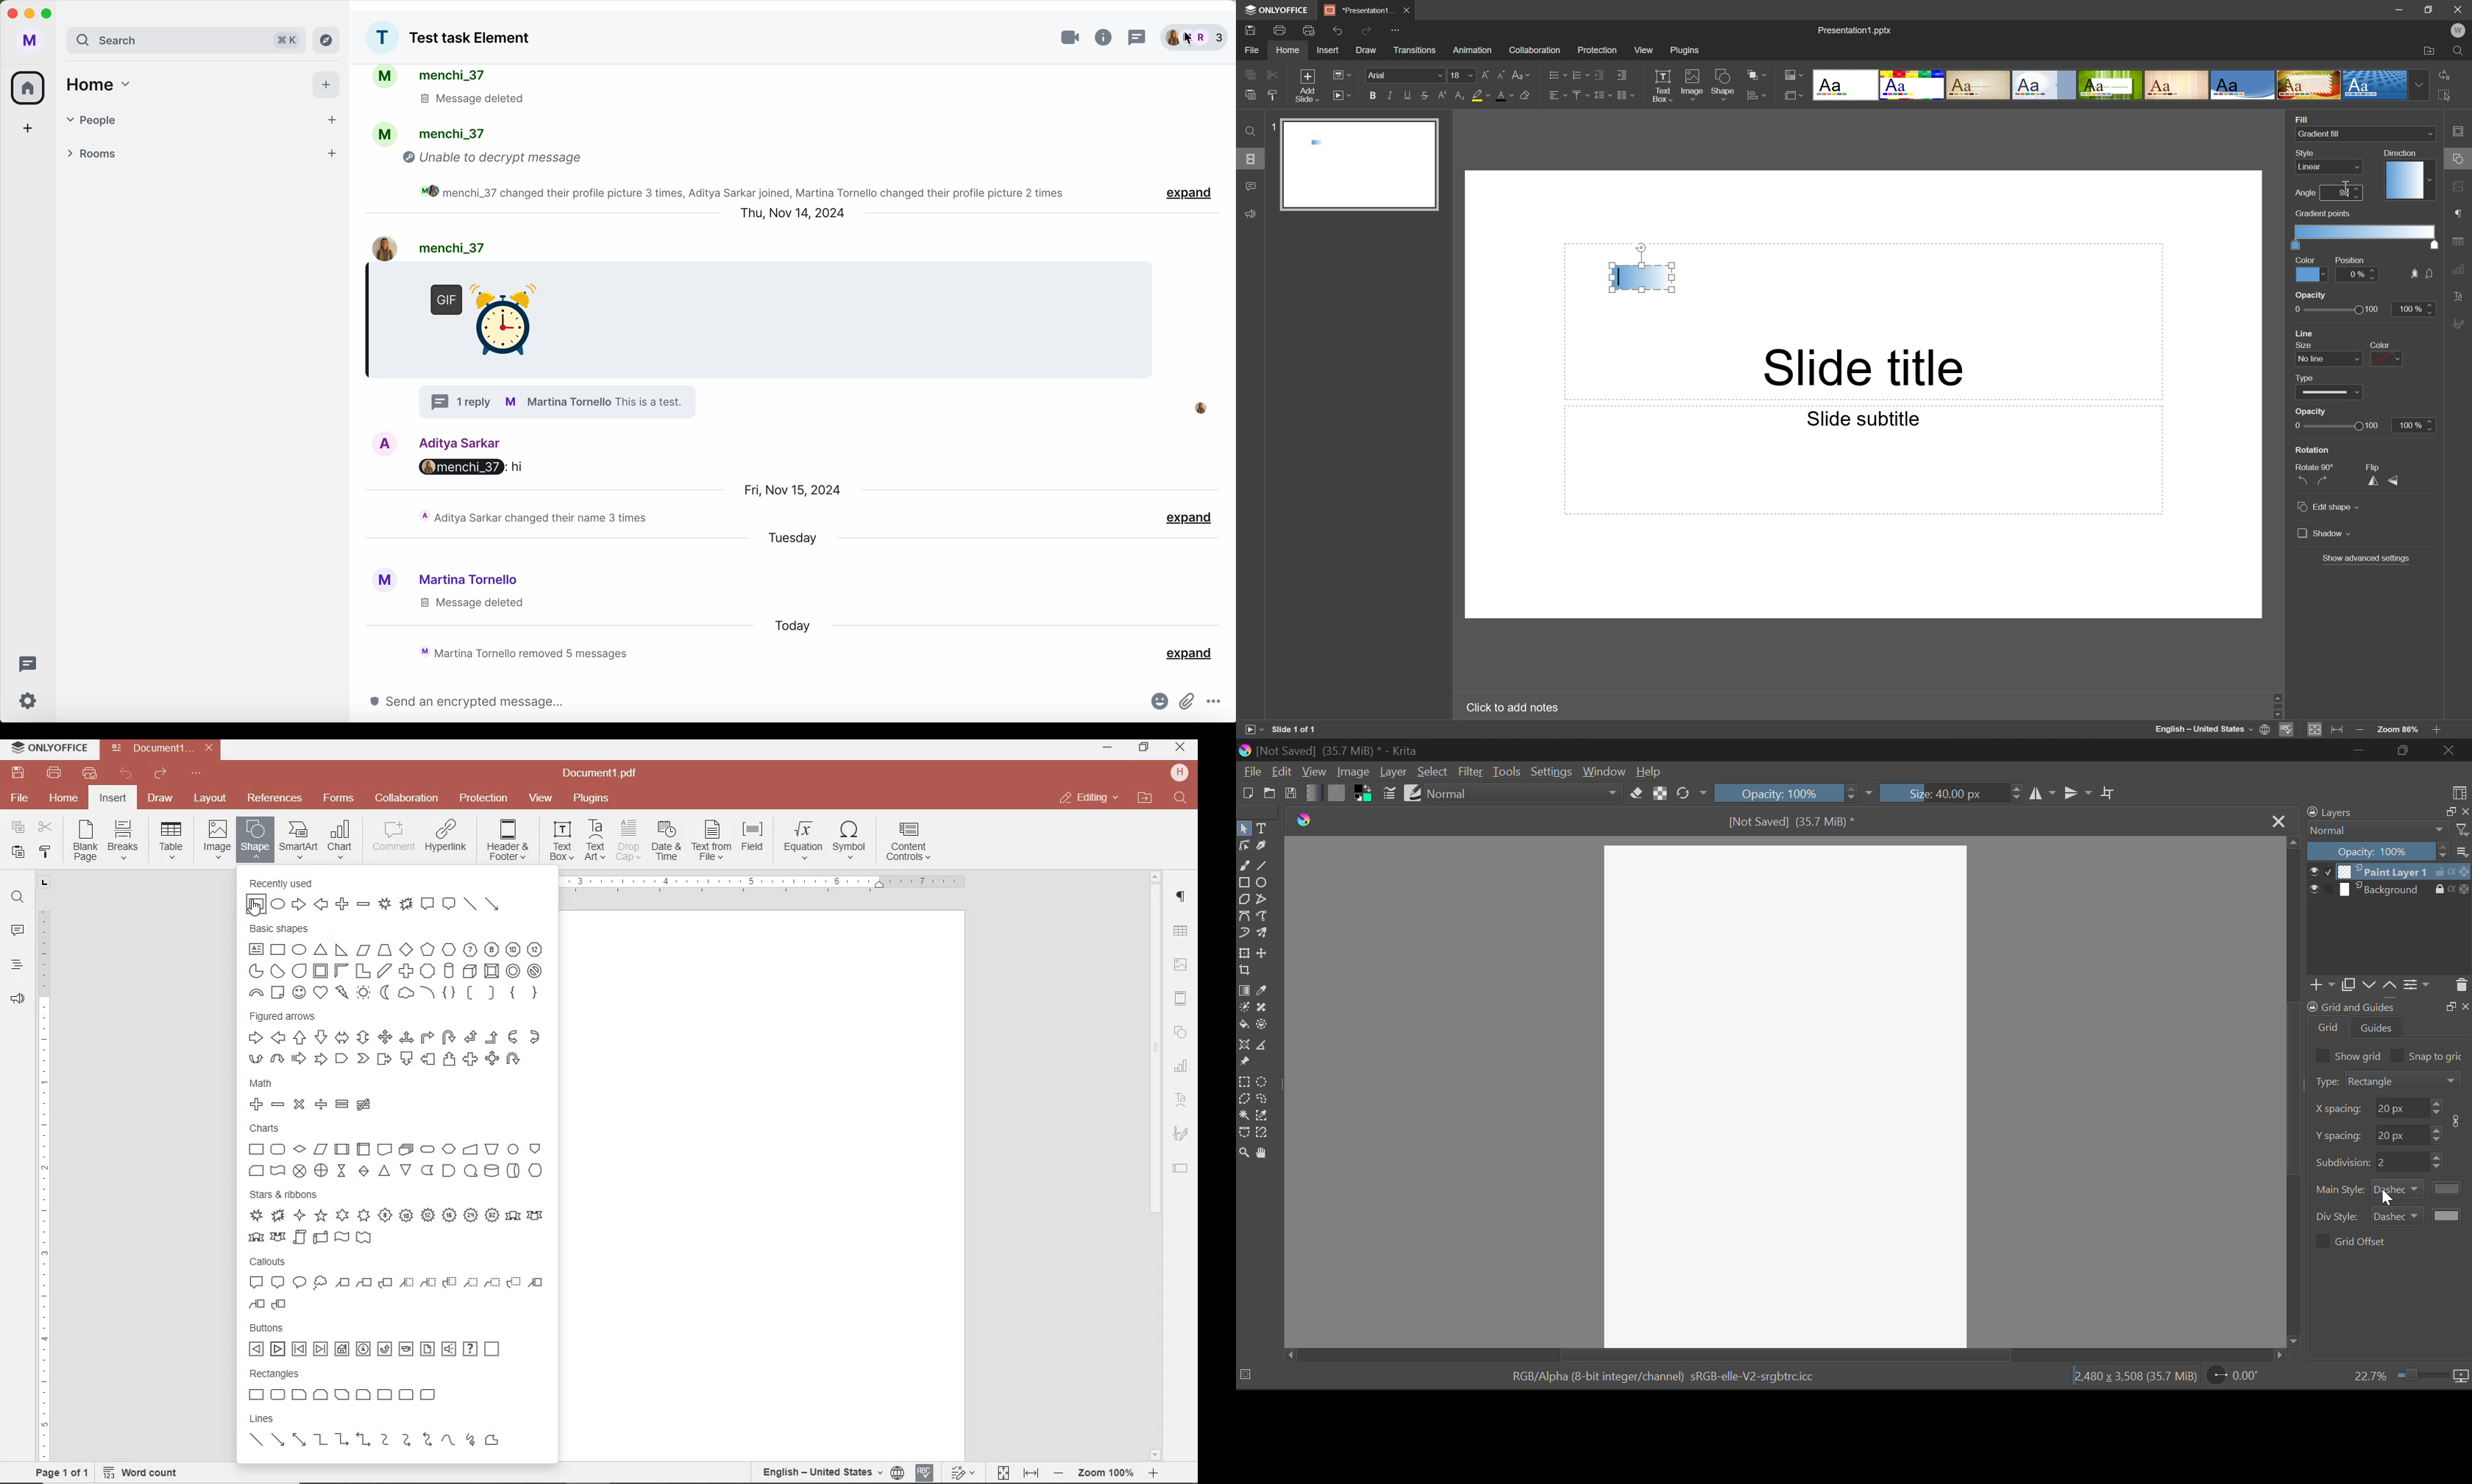 This screenshot has width=2492, height=1484. I want to click on Settings, so click(1551, 772).